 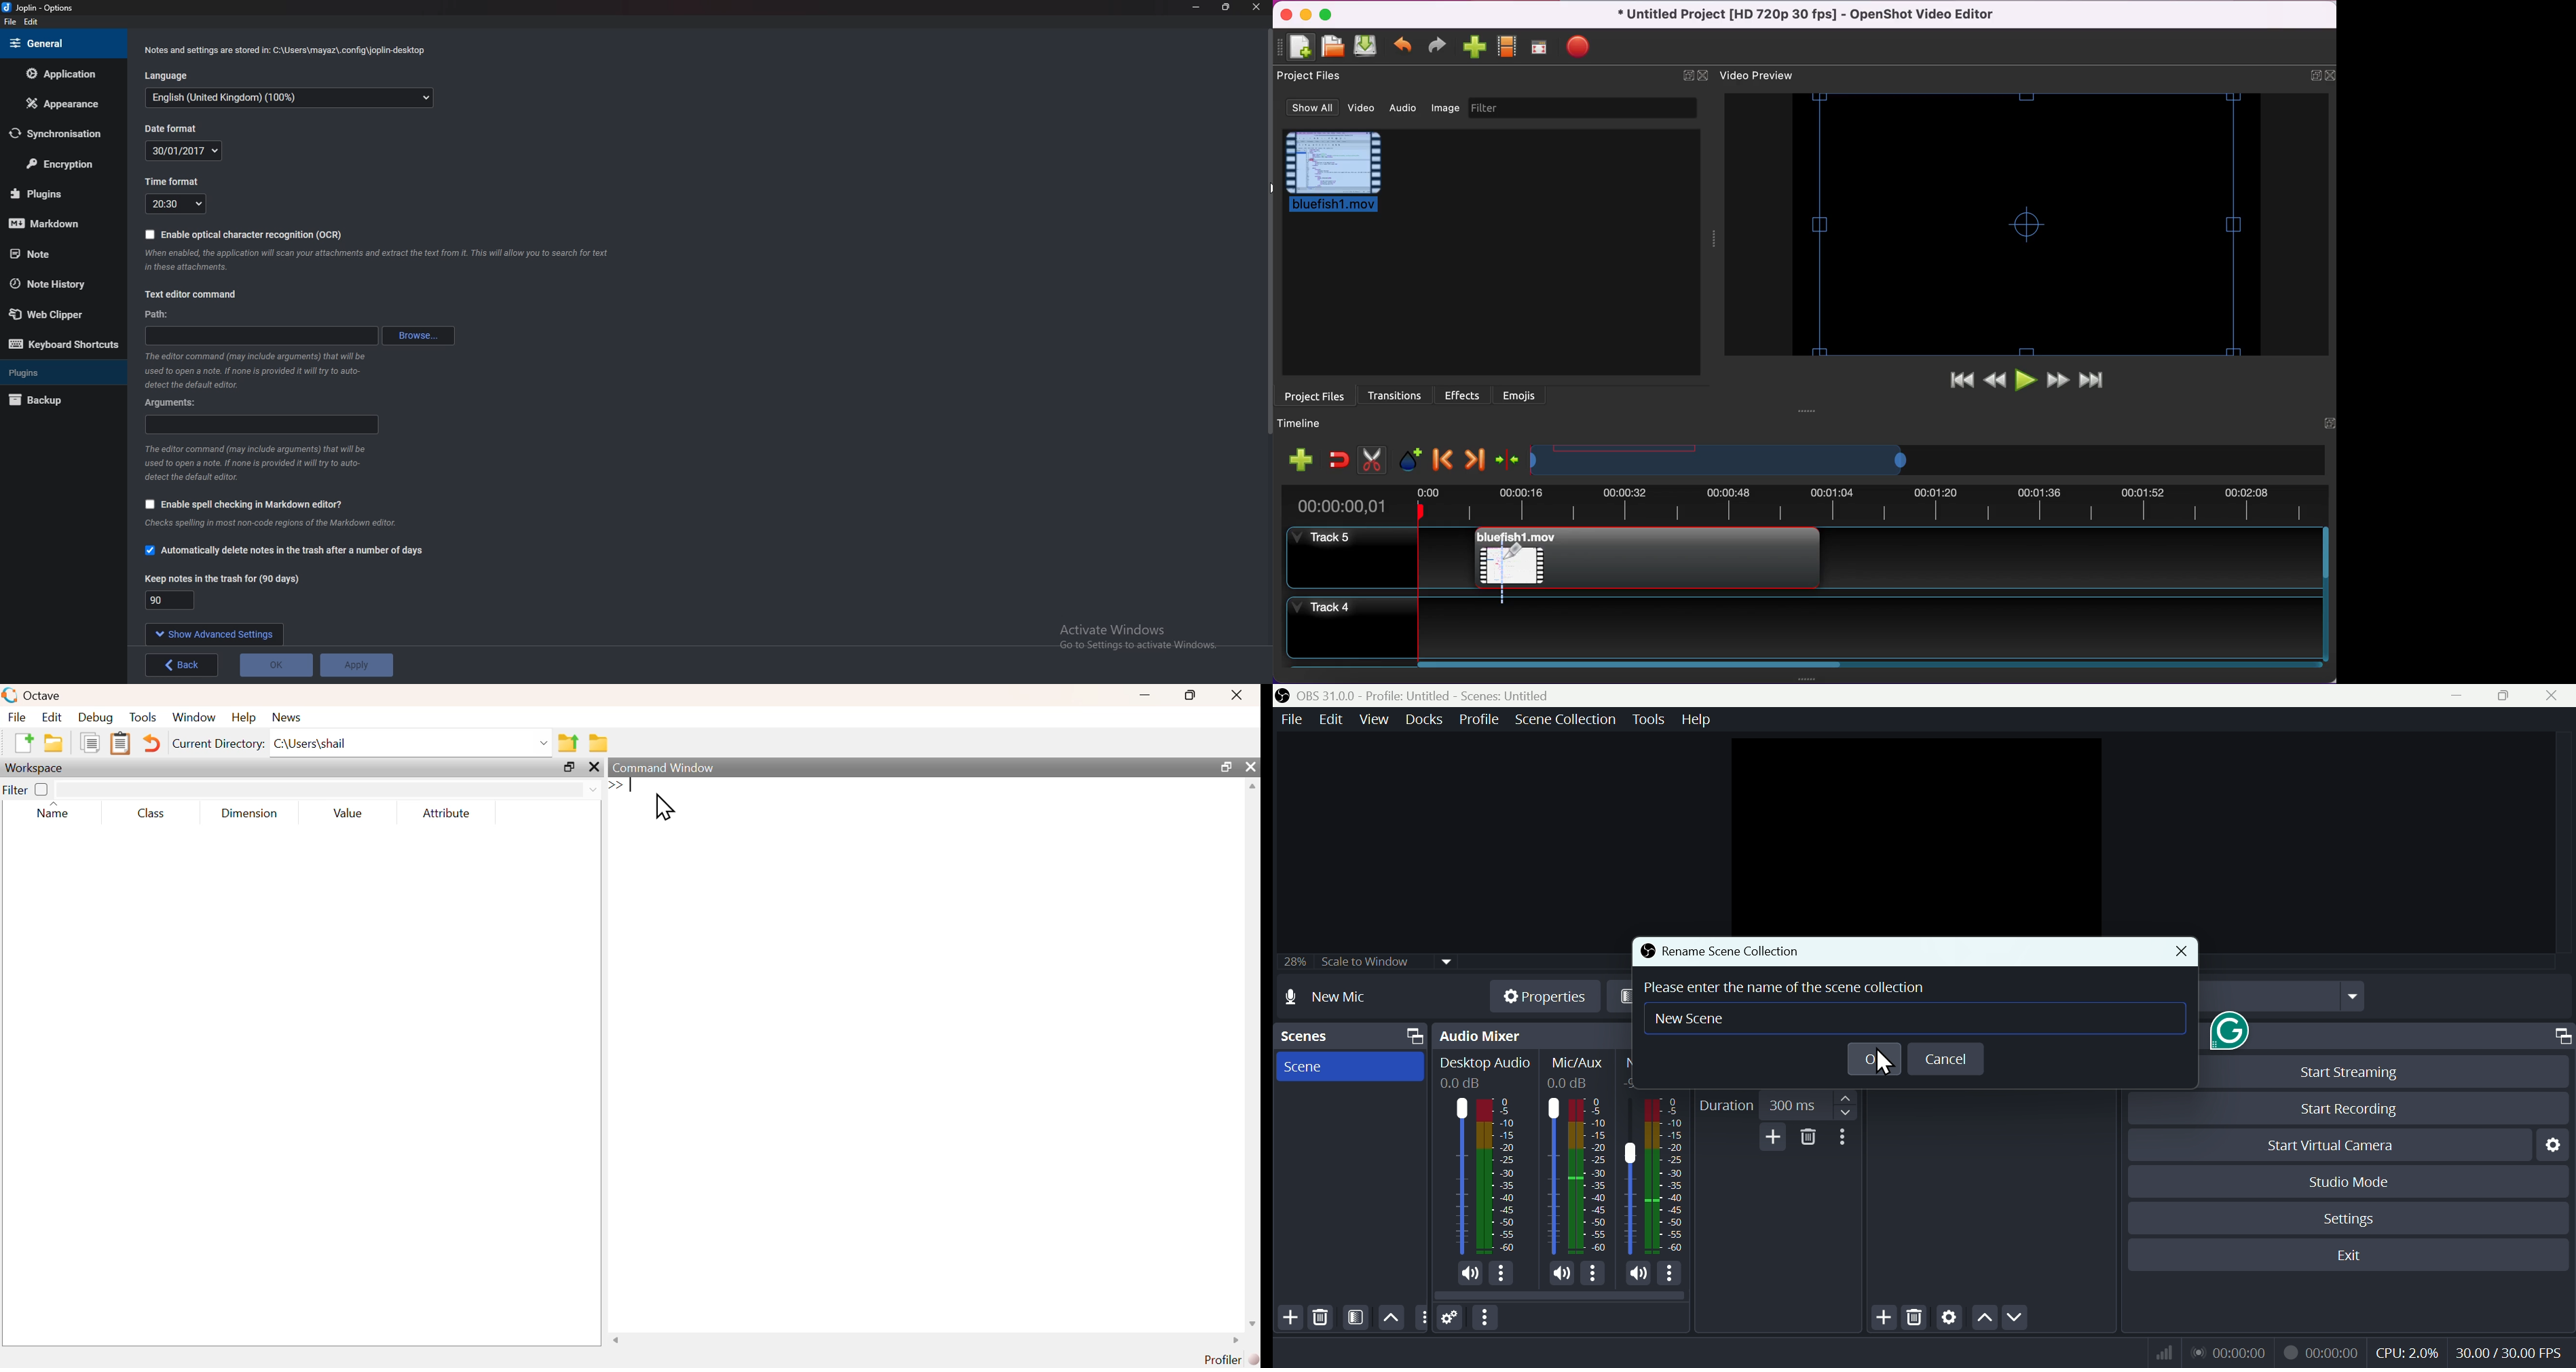 What do you see at coordinates (1561, 1273) in the screenshot?
I see `(un)mute` at bounding box center [1561, 1273].